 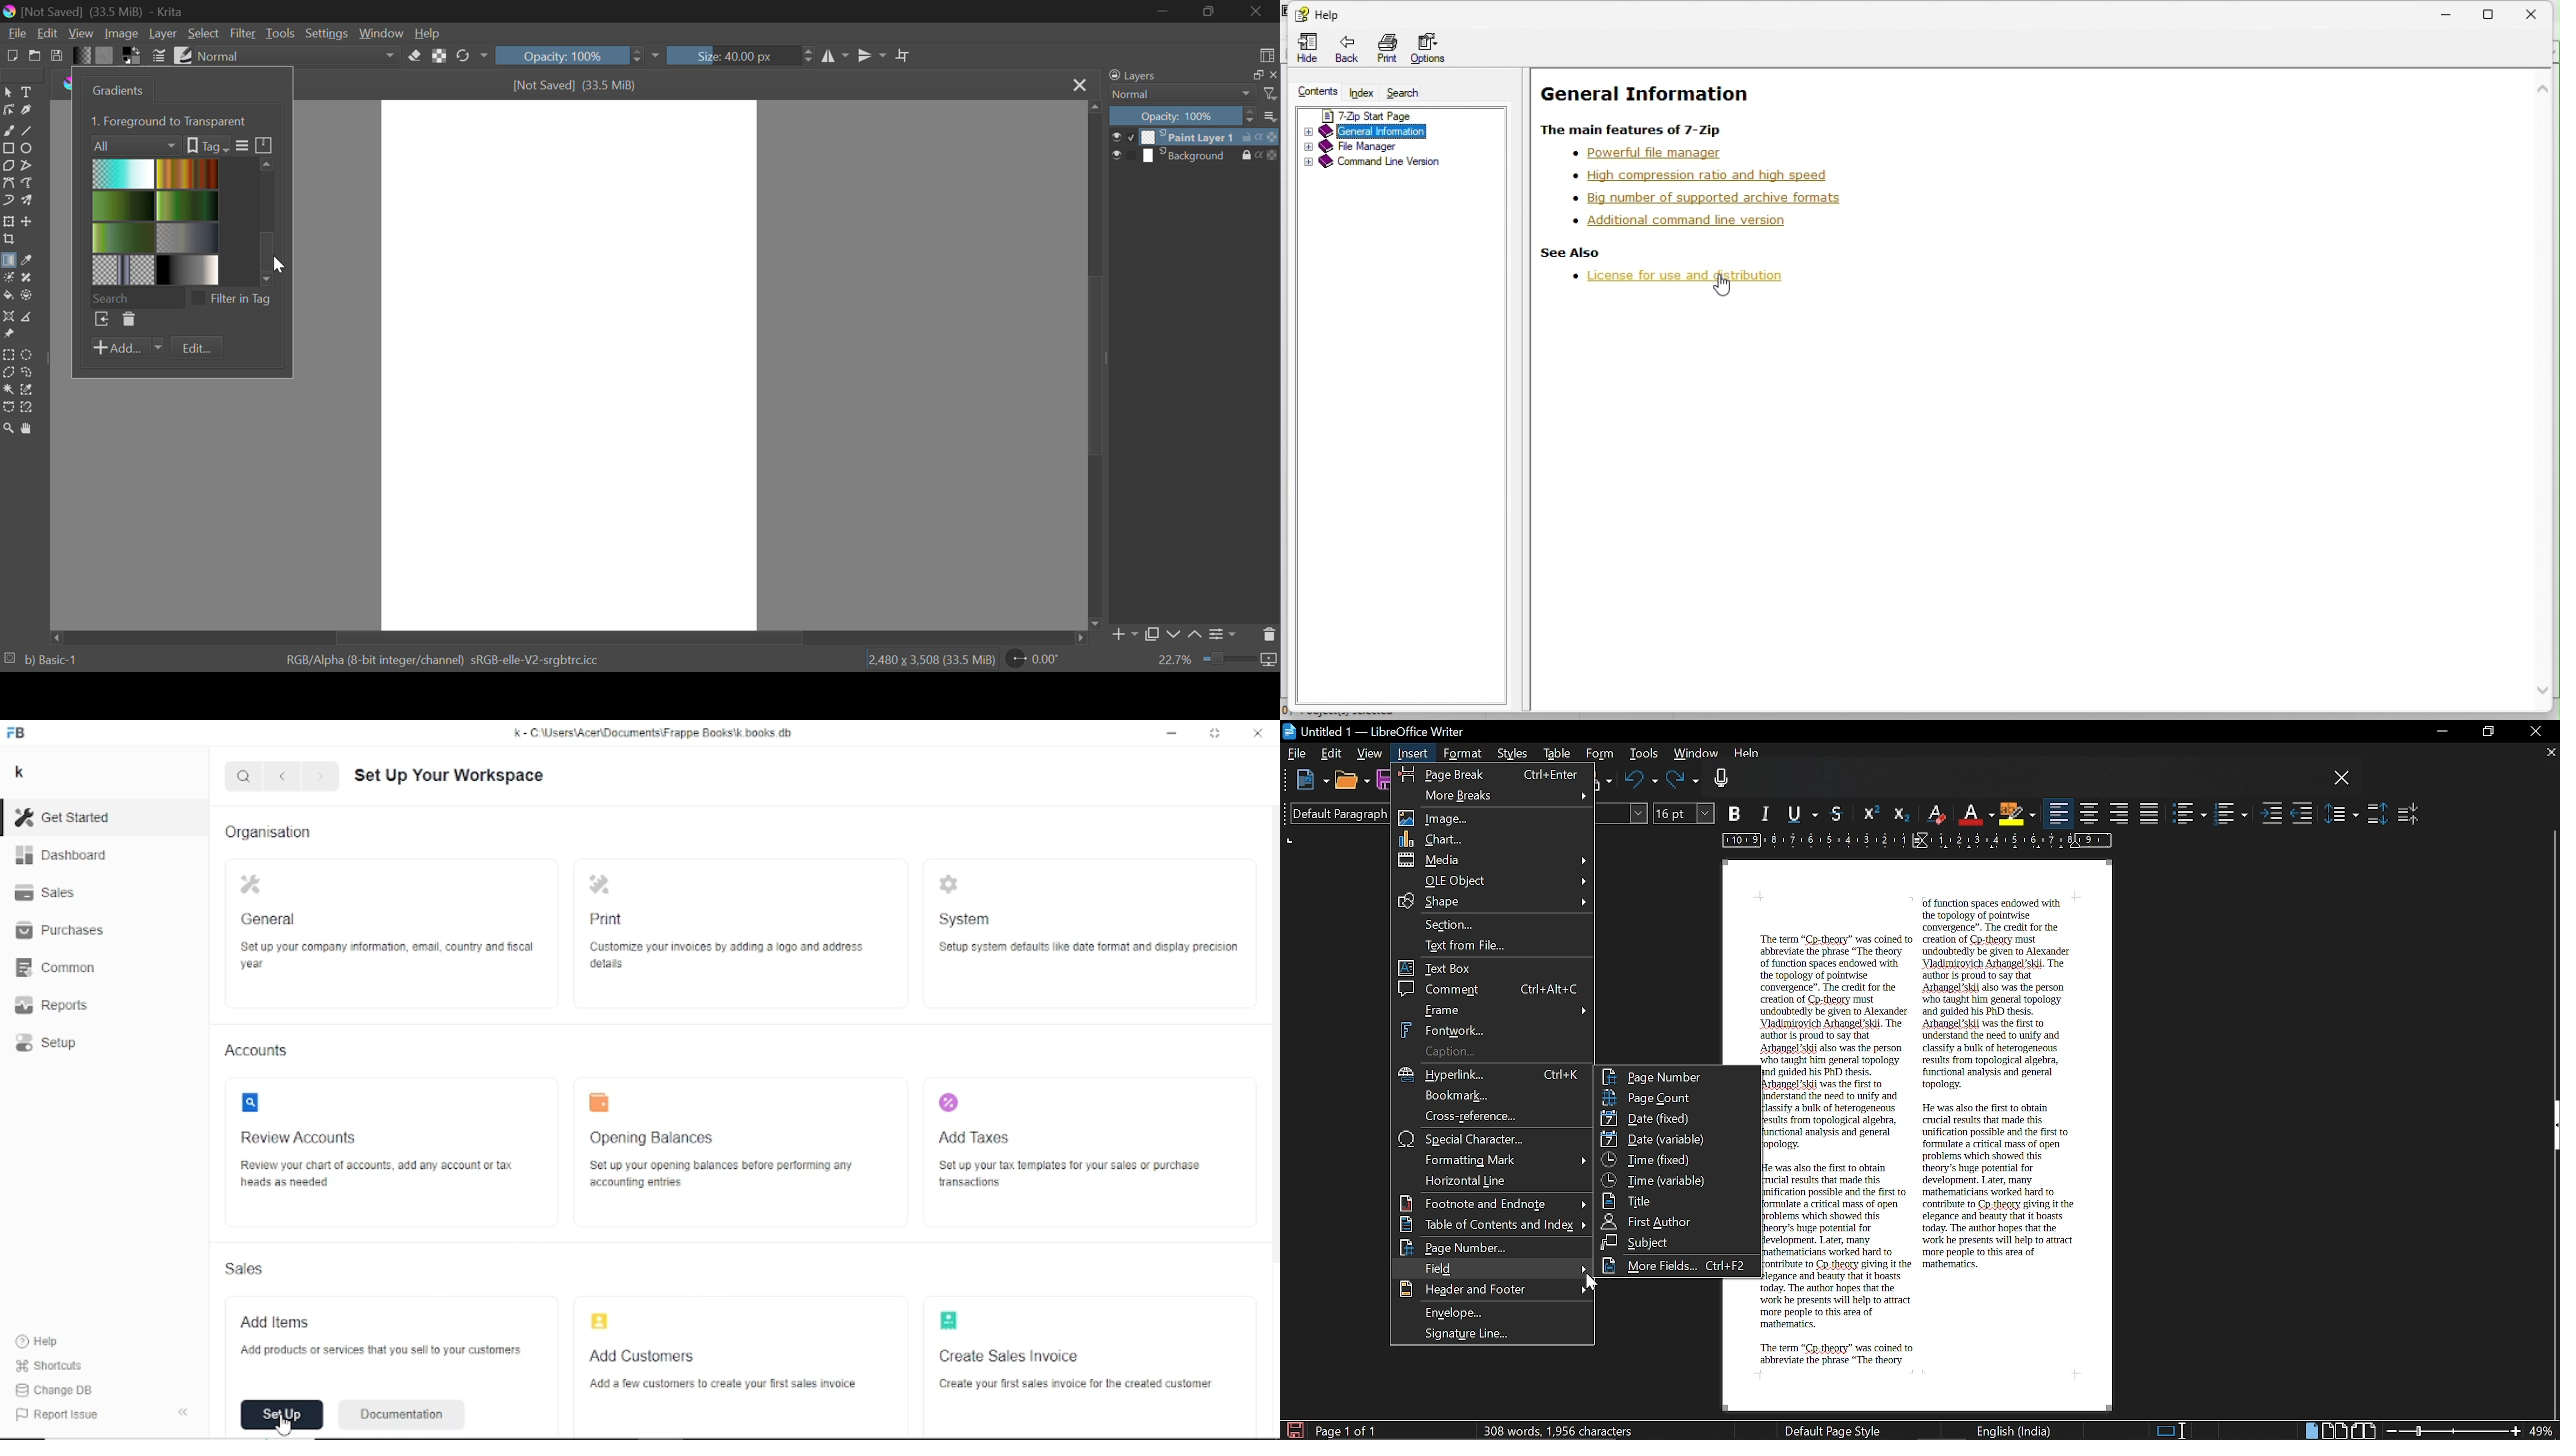 What do you see at coordinates (1260, 11) in the screenshot?
I see `Close` at bounding box center [1260, 11].